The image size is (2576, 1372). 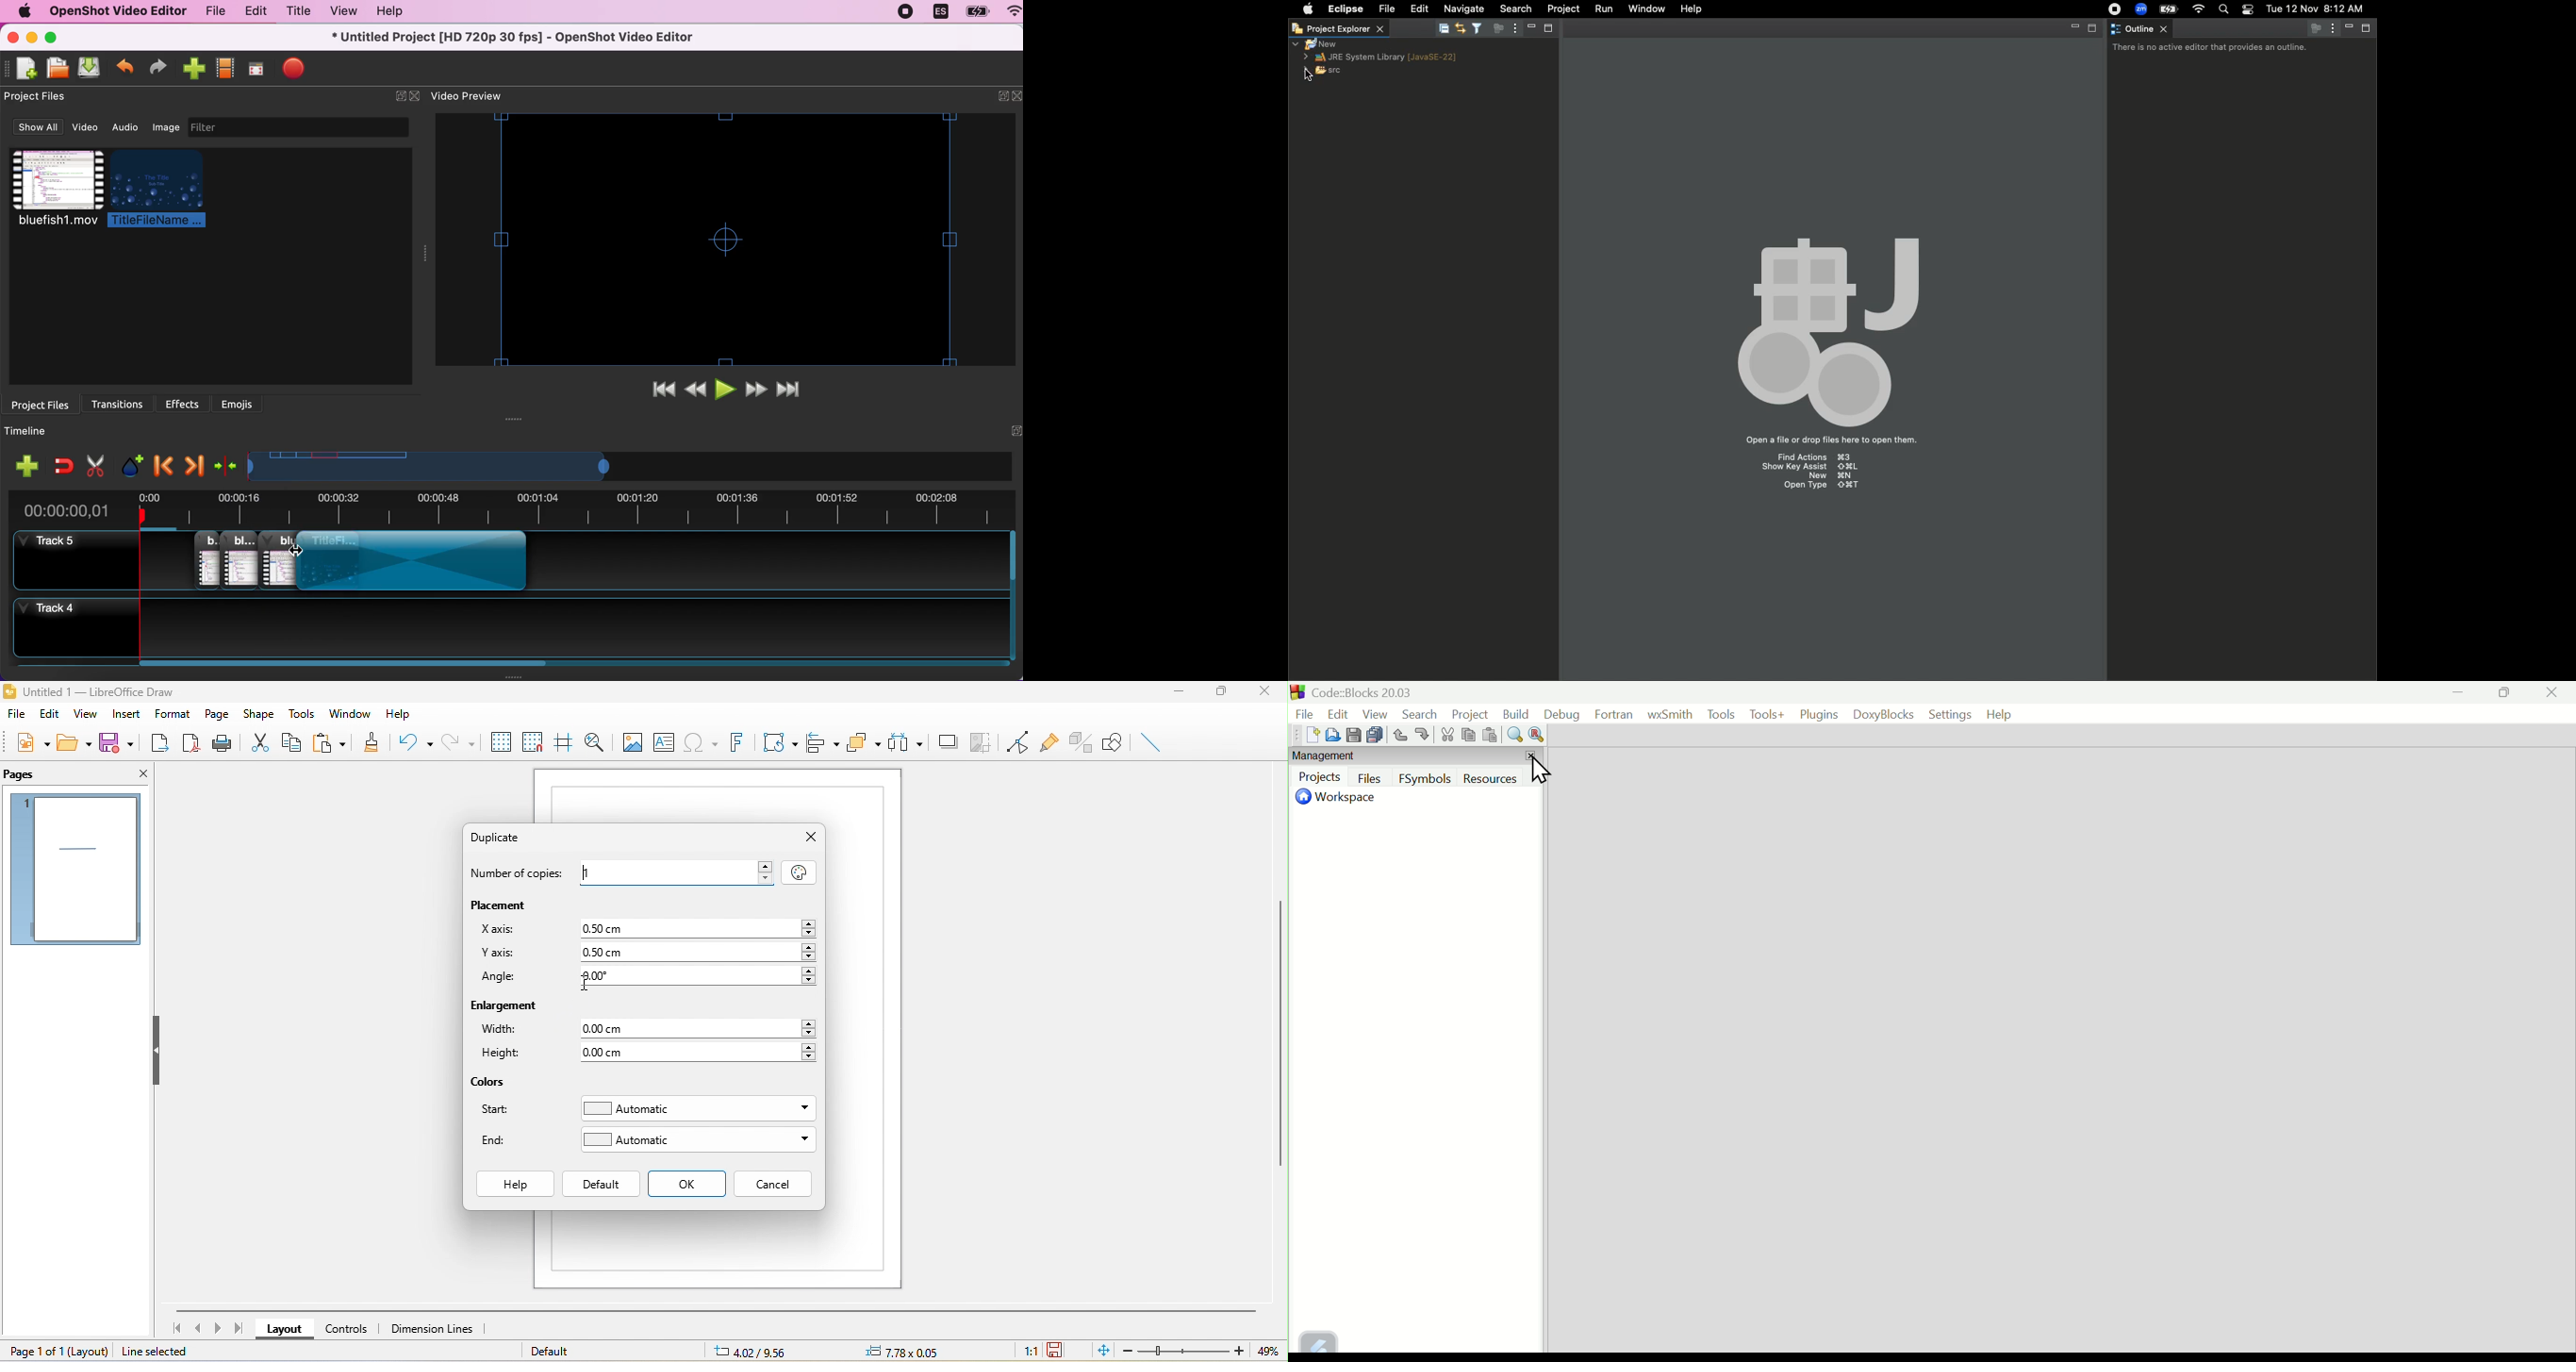 What do you see at coordinates (1151, 742) in the screenshot?
I see `insert line` at bounding box center [1151, 742].